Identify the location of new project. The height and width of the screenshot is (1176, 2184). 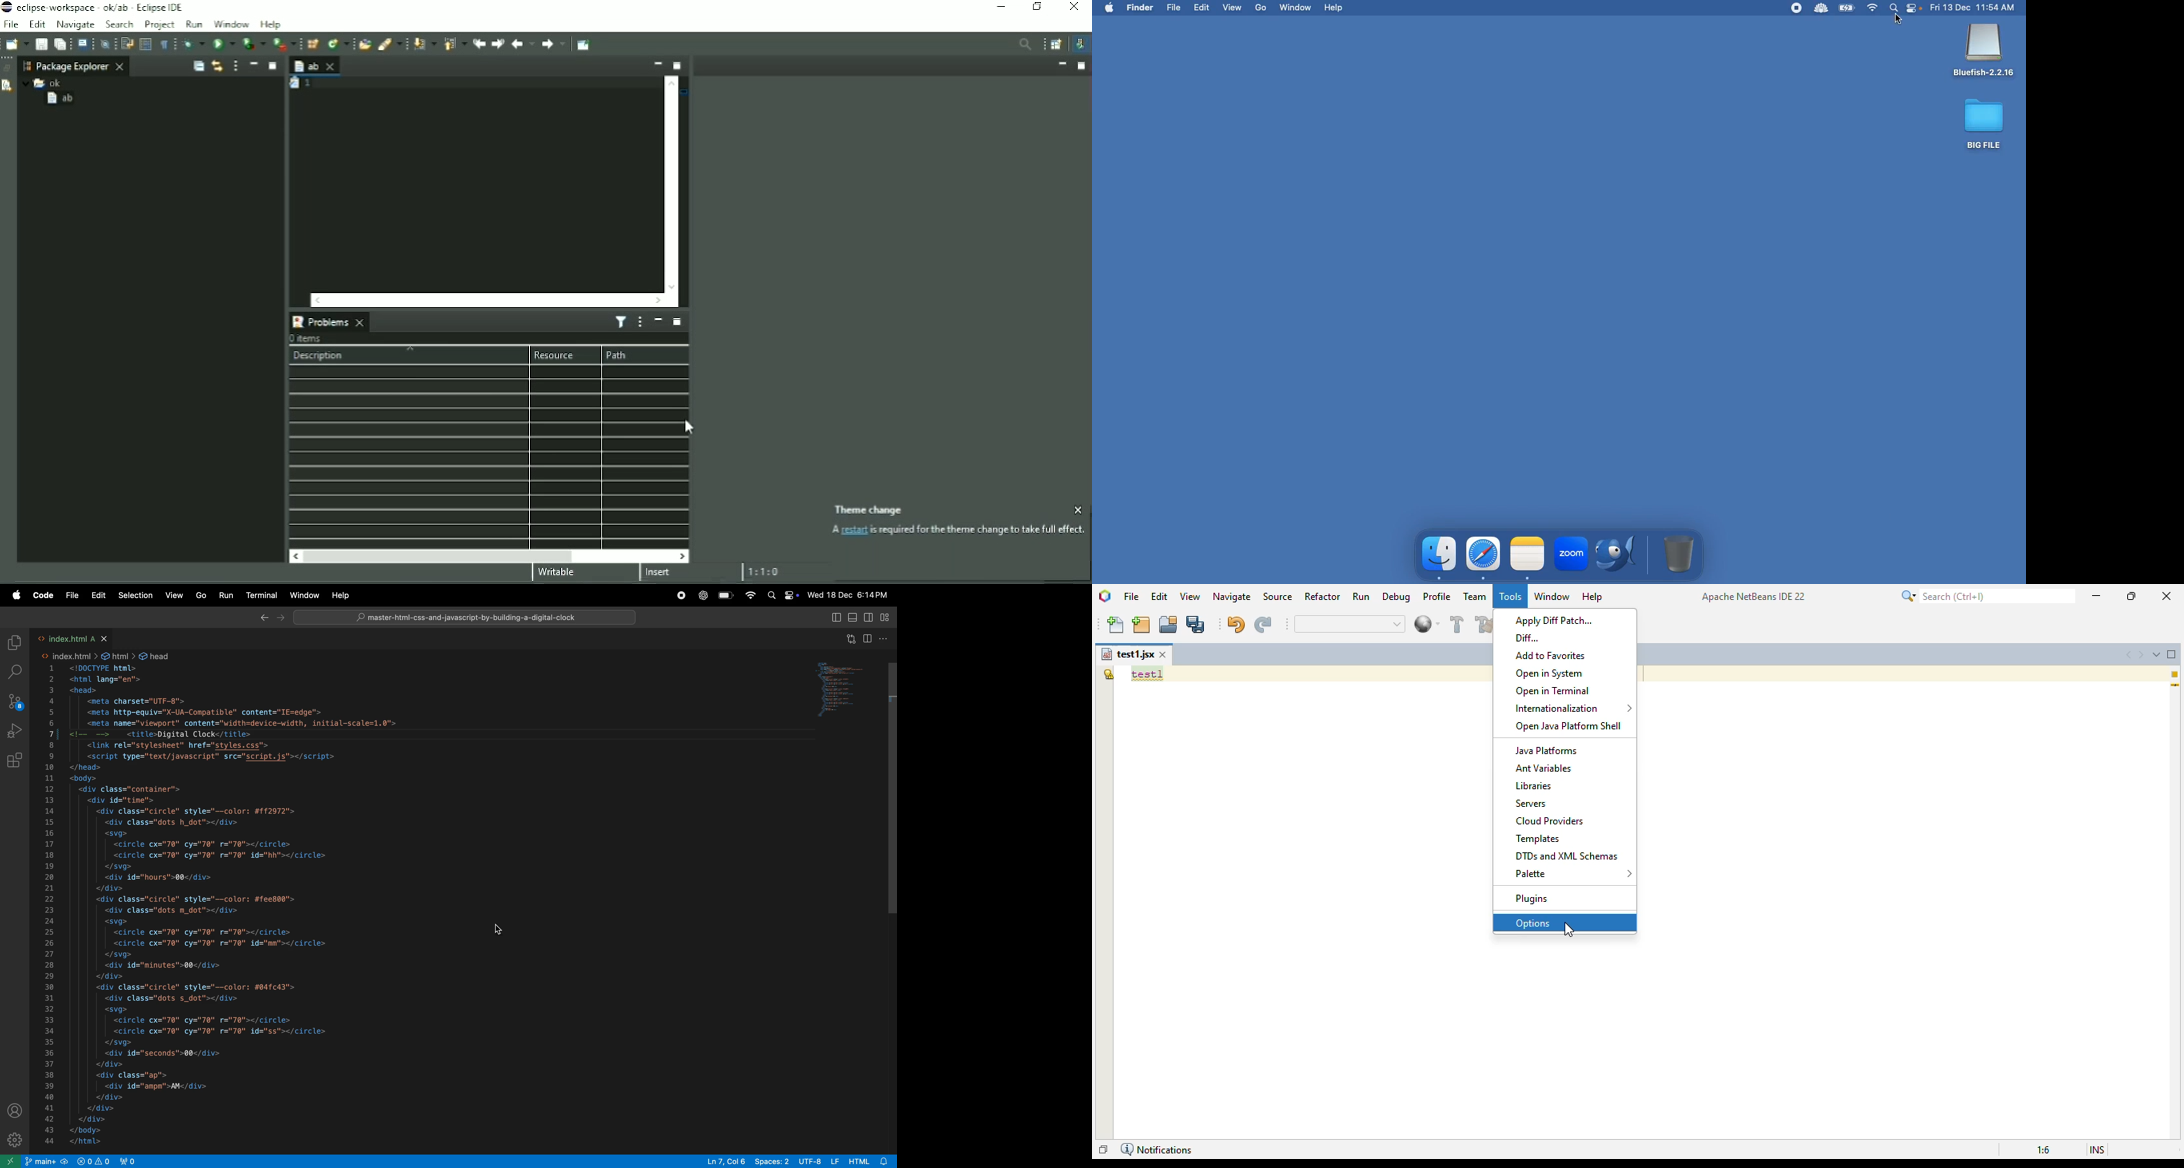
(1142, 625).